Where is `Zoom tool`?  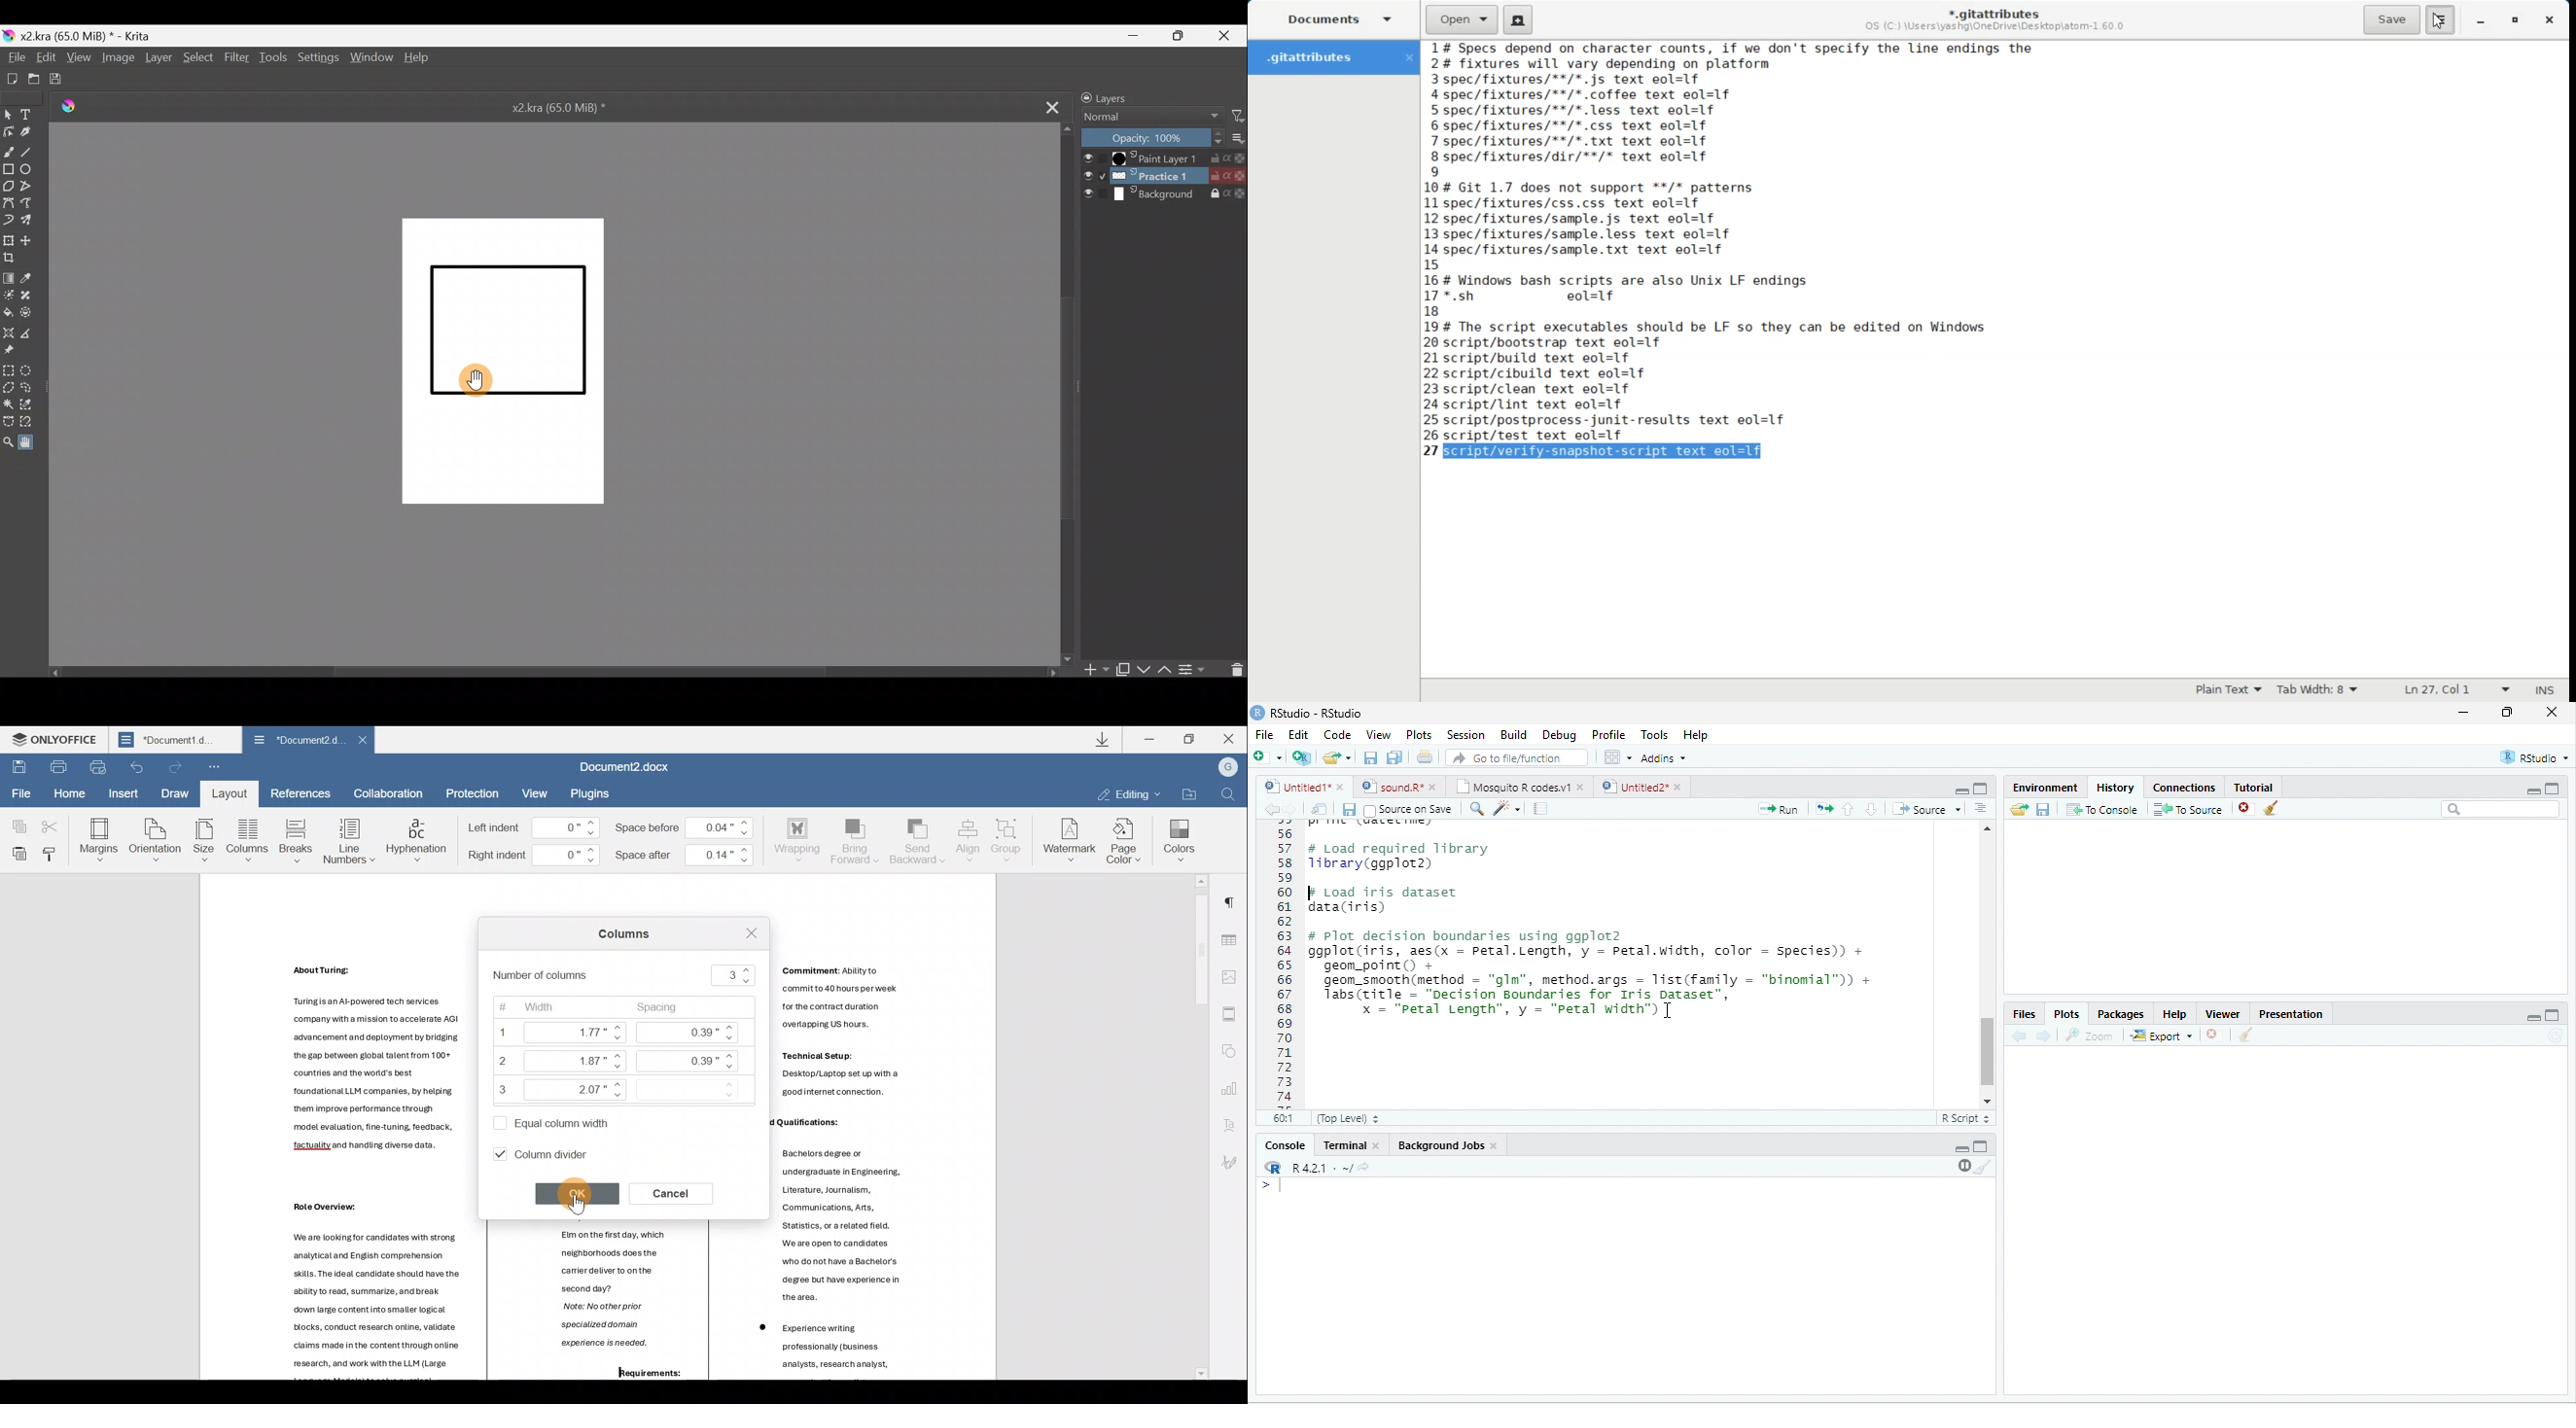 Zoom tool is located at coordinates (9, 442).